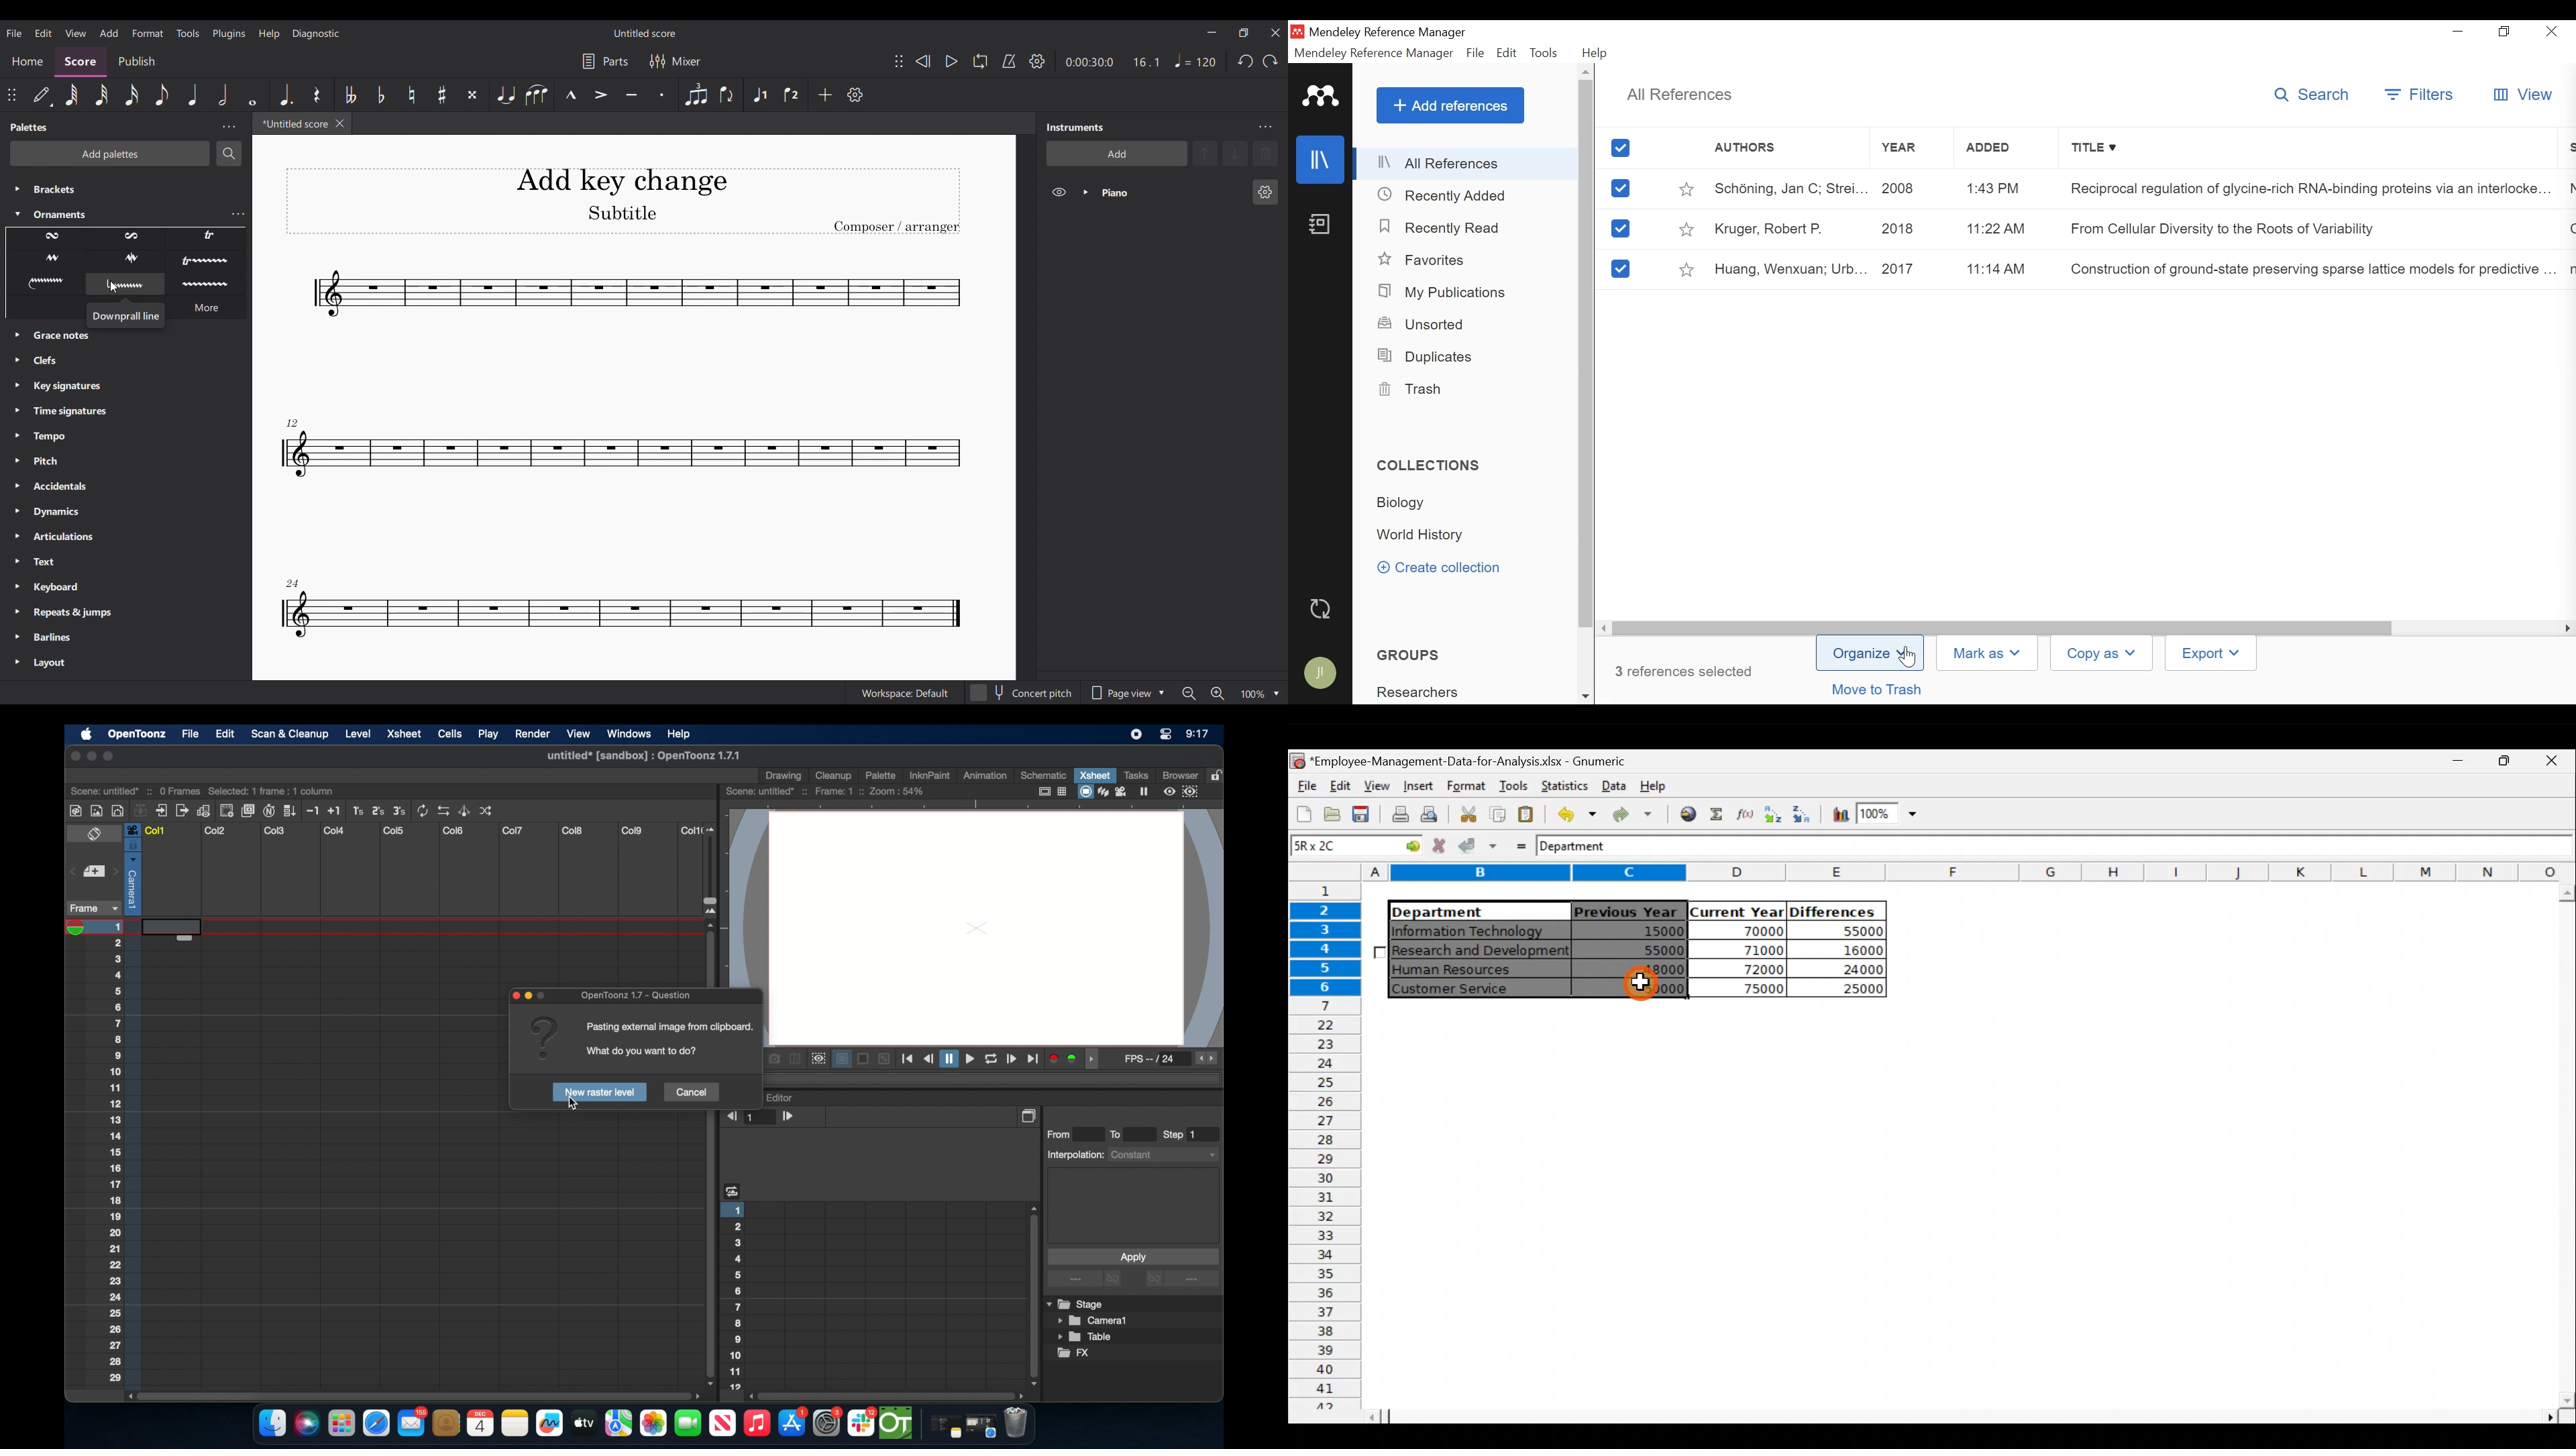  I want to click on Gnumeric logo, so click(1297, 760).